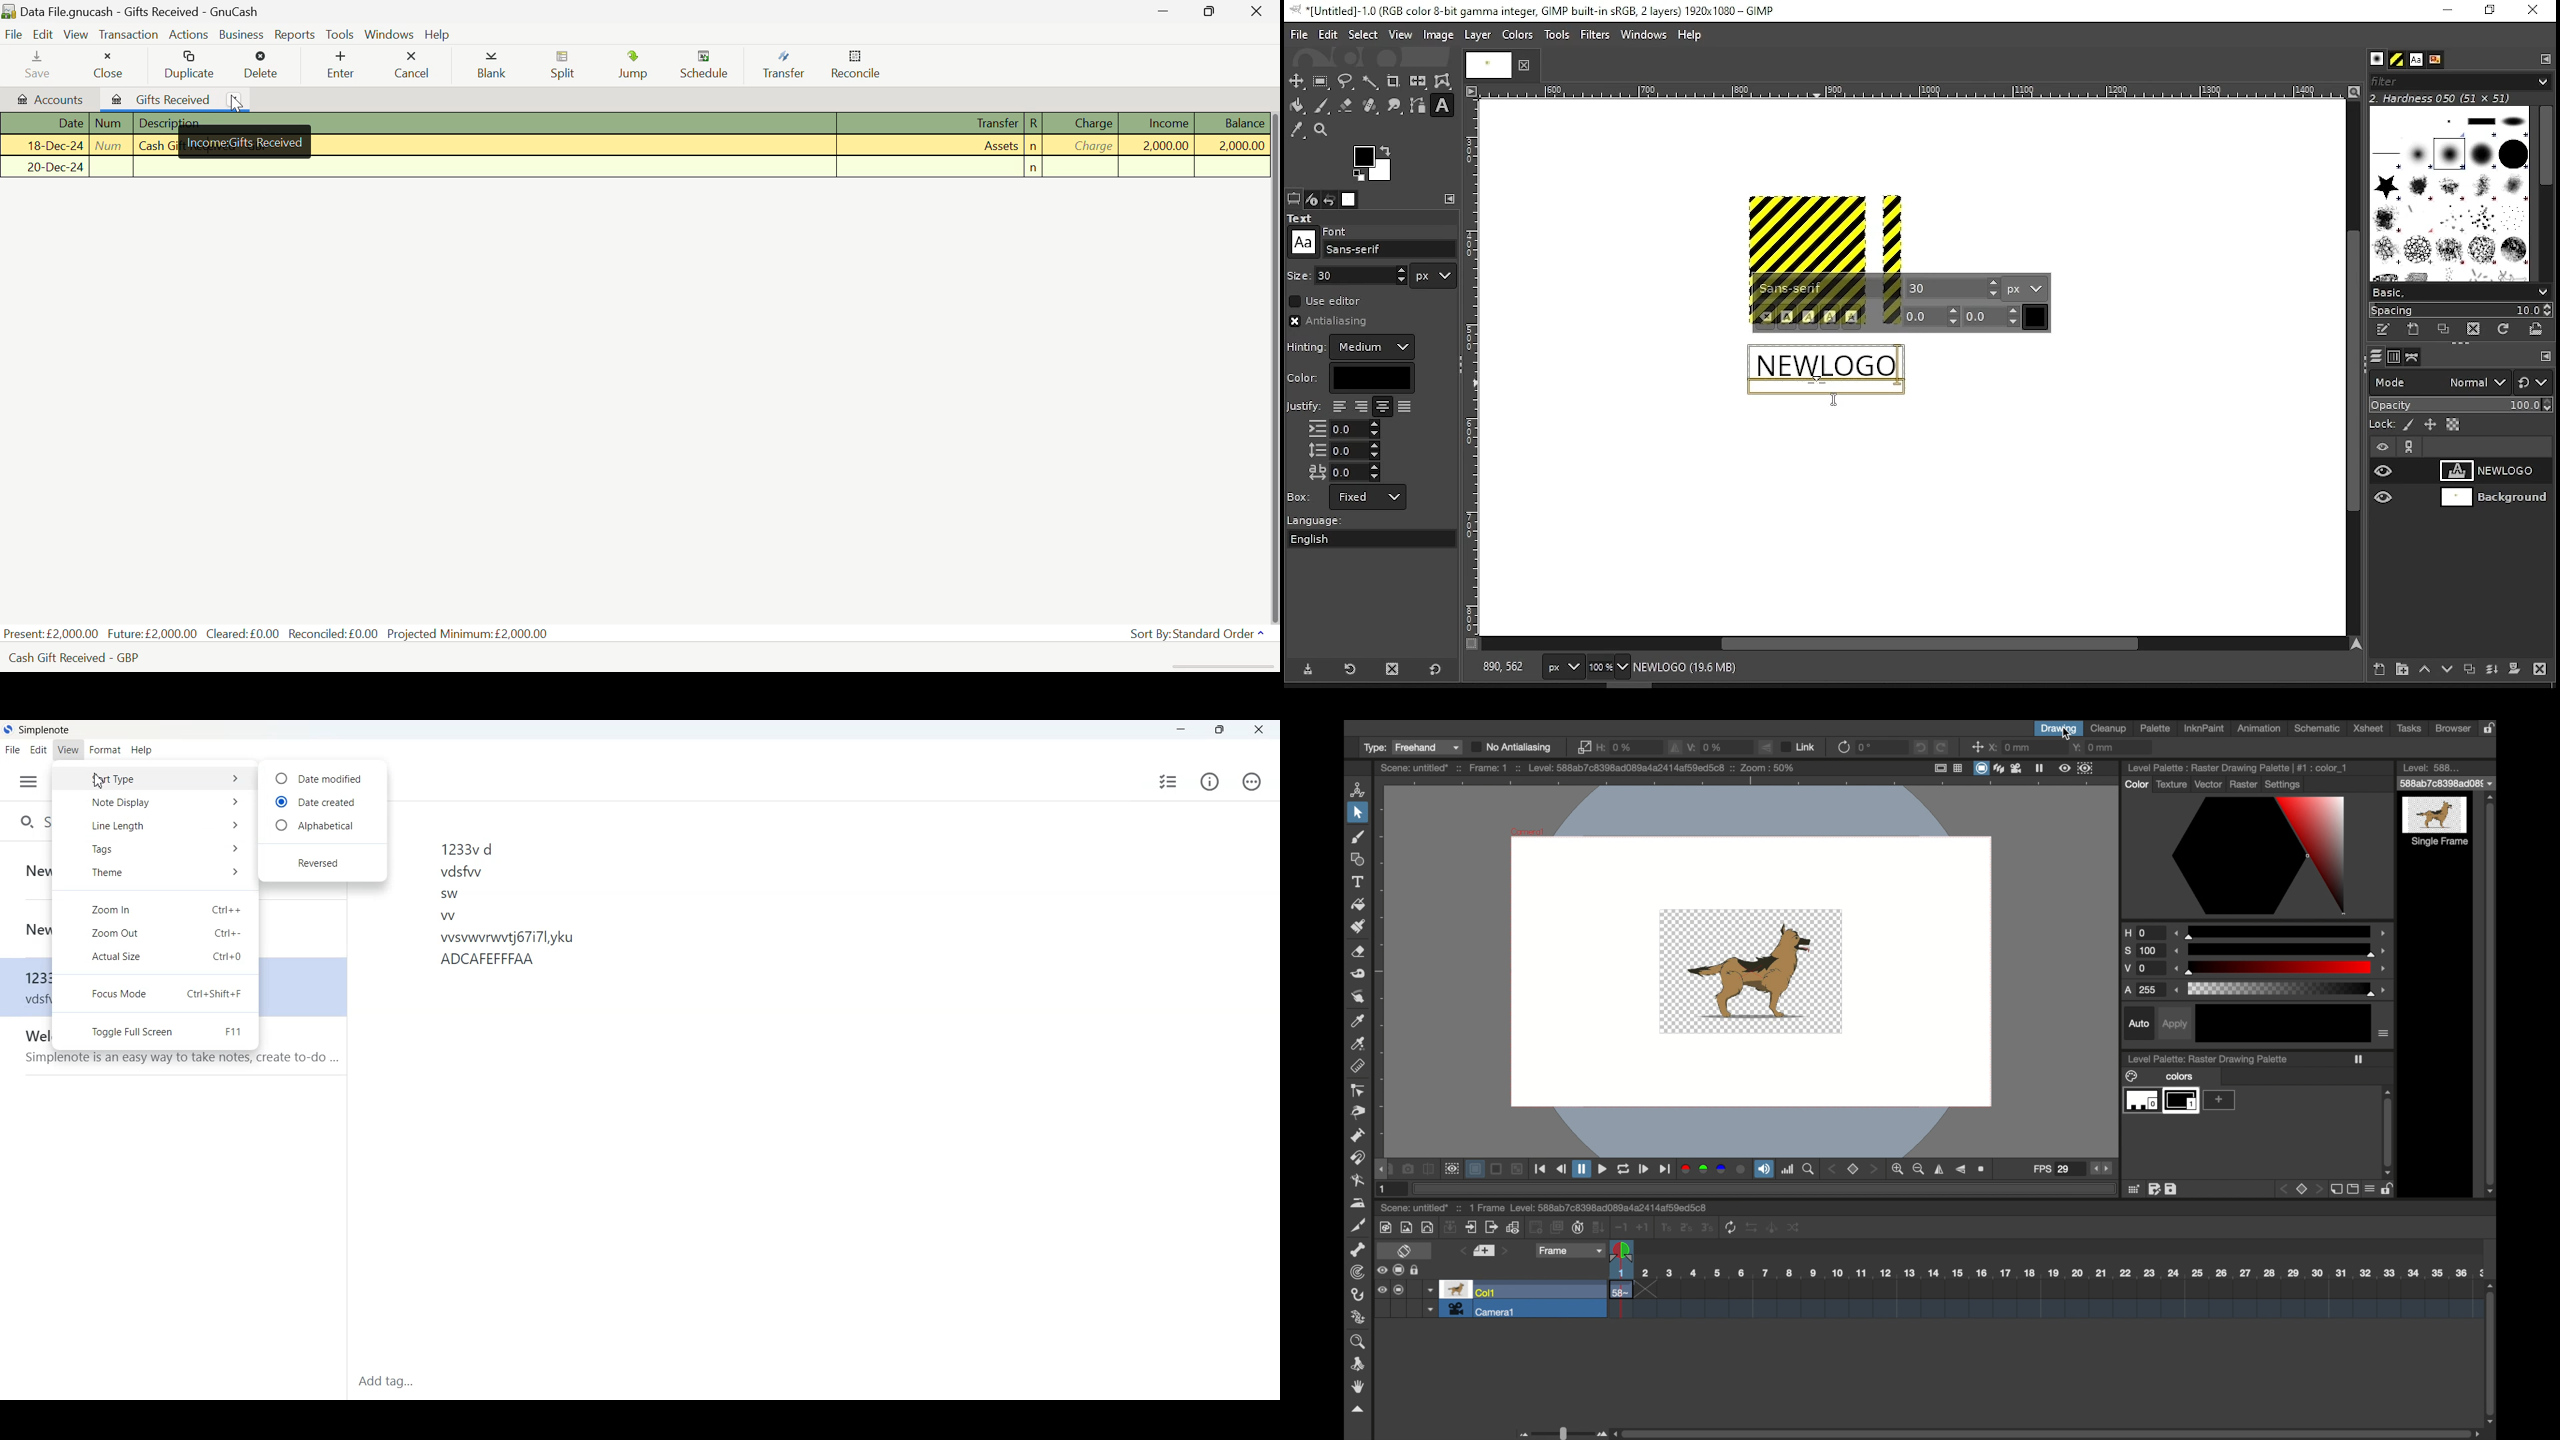 This screenshot has width=2576, height=1456. Describe the element at coordinates (1353, 347) in the screenshot. I see `hinting` at that location.